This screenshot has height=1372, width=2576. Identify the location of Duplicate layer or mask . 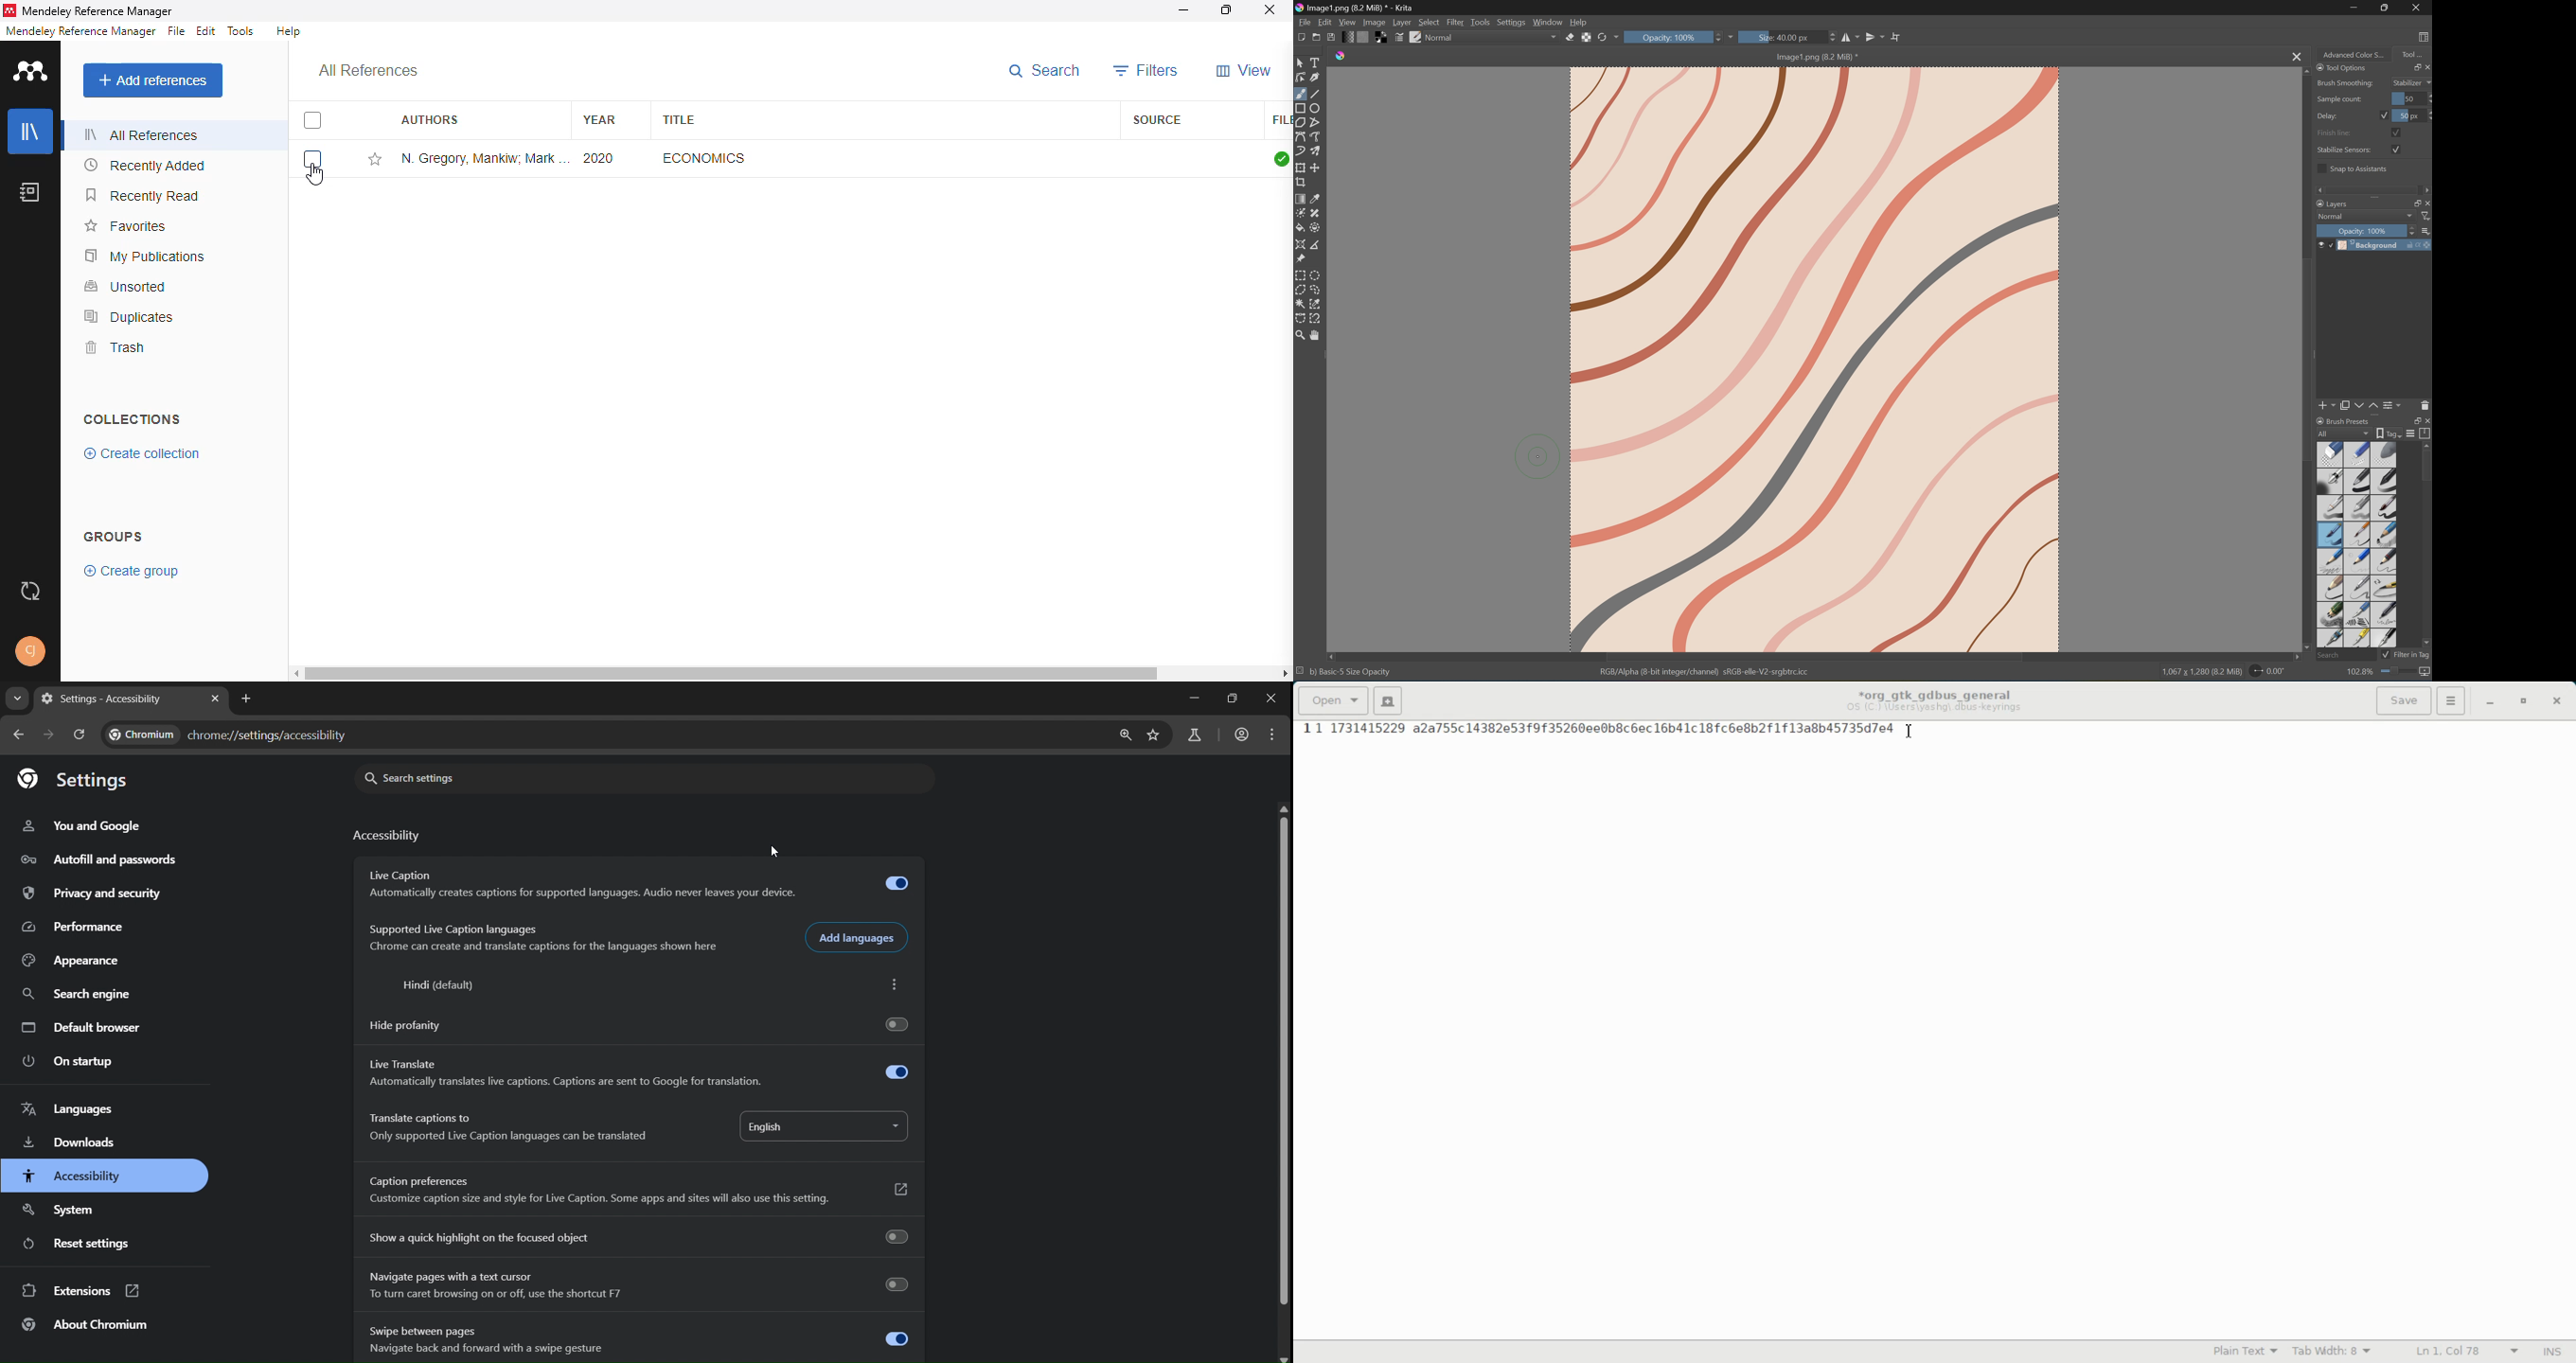
(2345, 406).